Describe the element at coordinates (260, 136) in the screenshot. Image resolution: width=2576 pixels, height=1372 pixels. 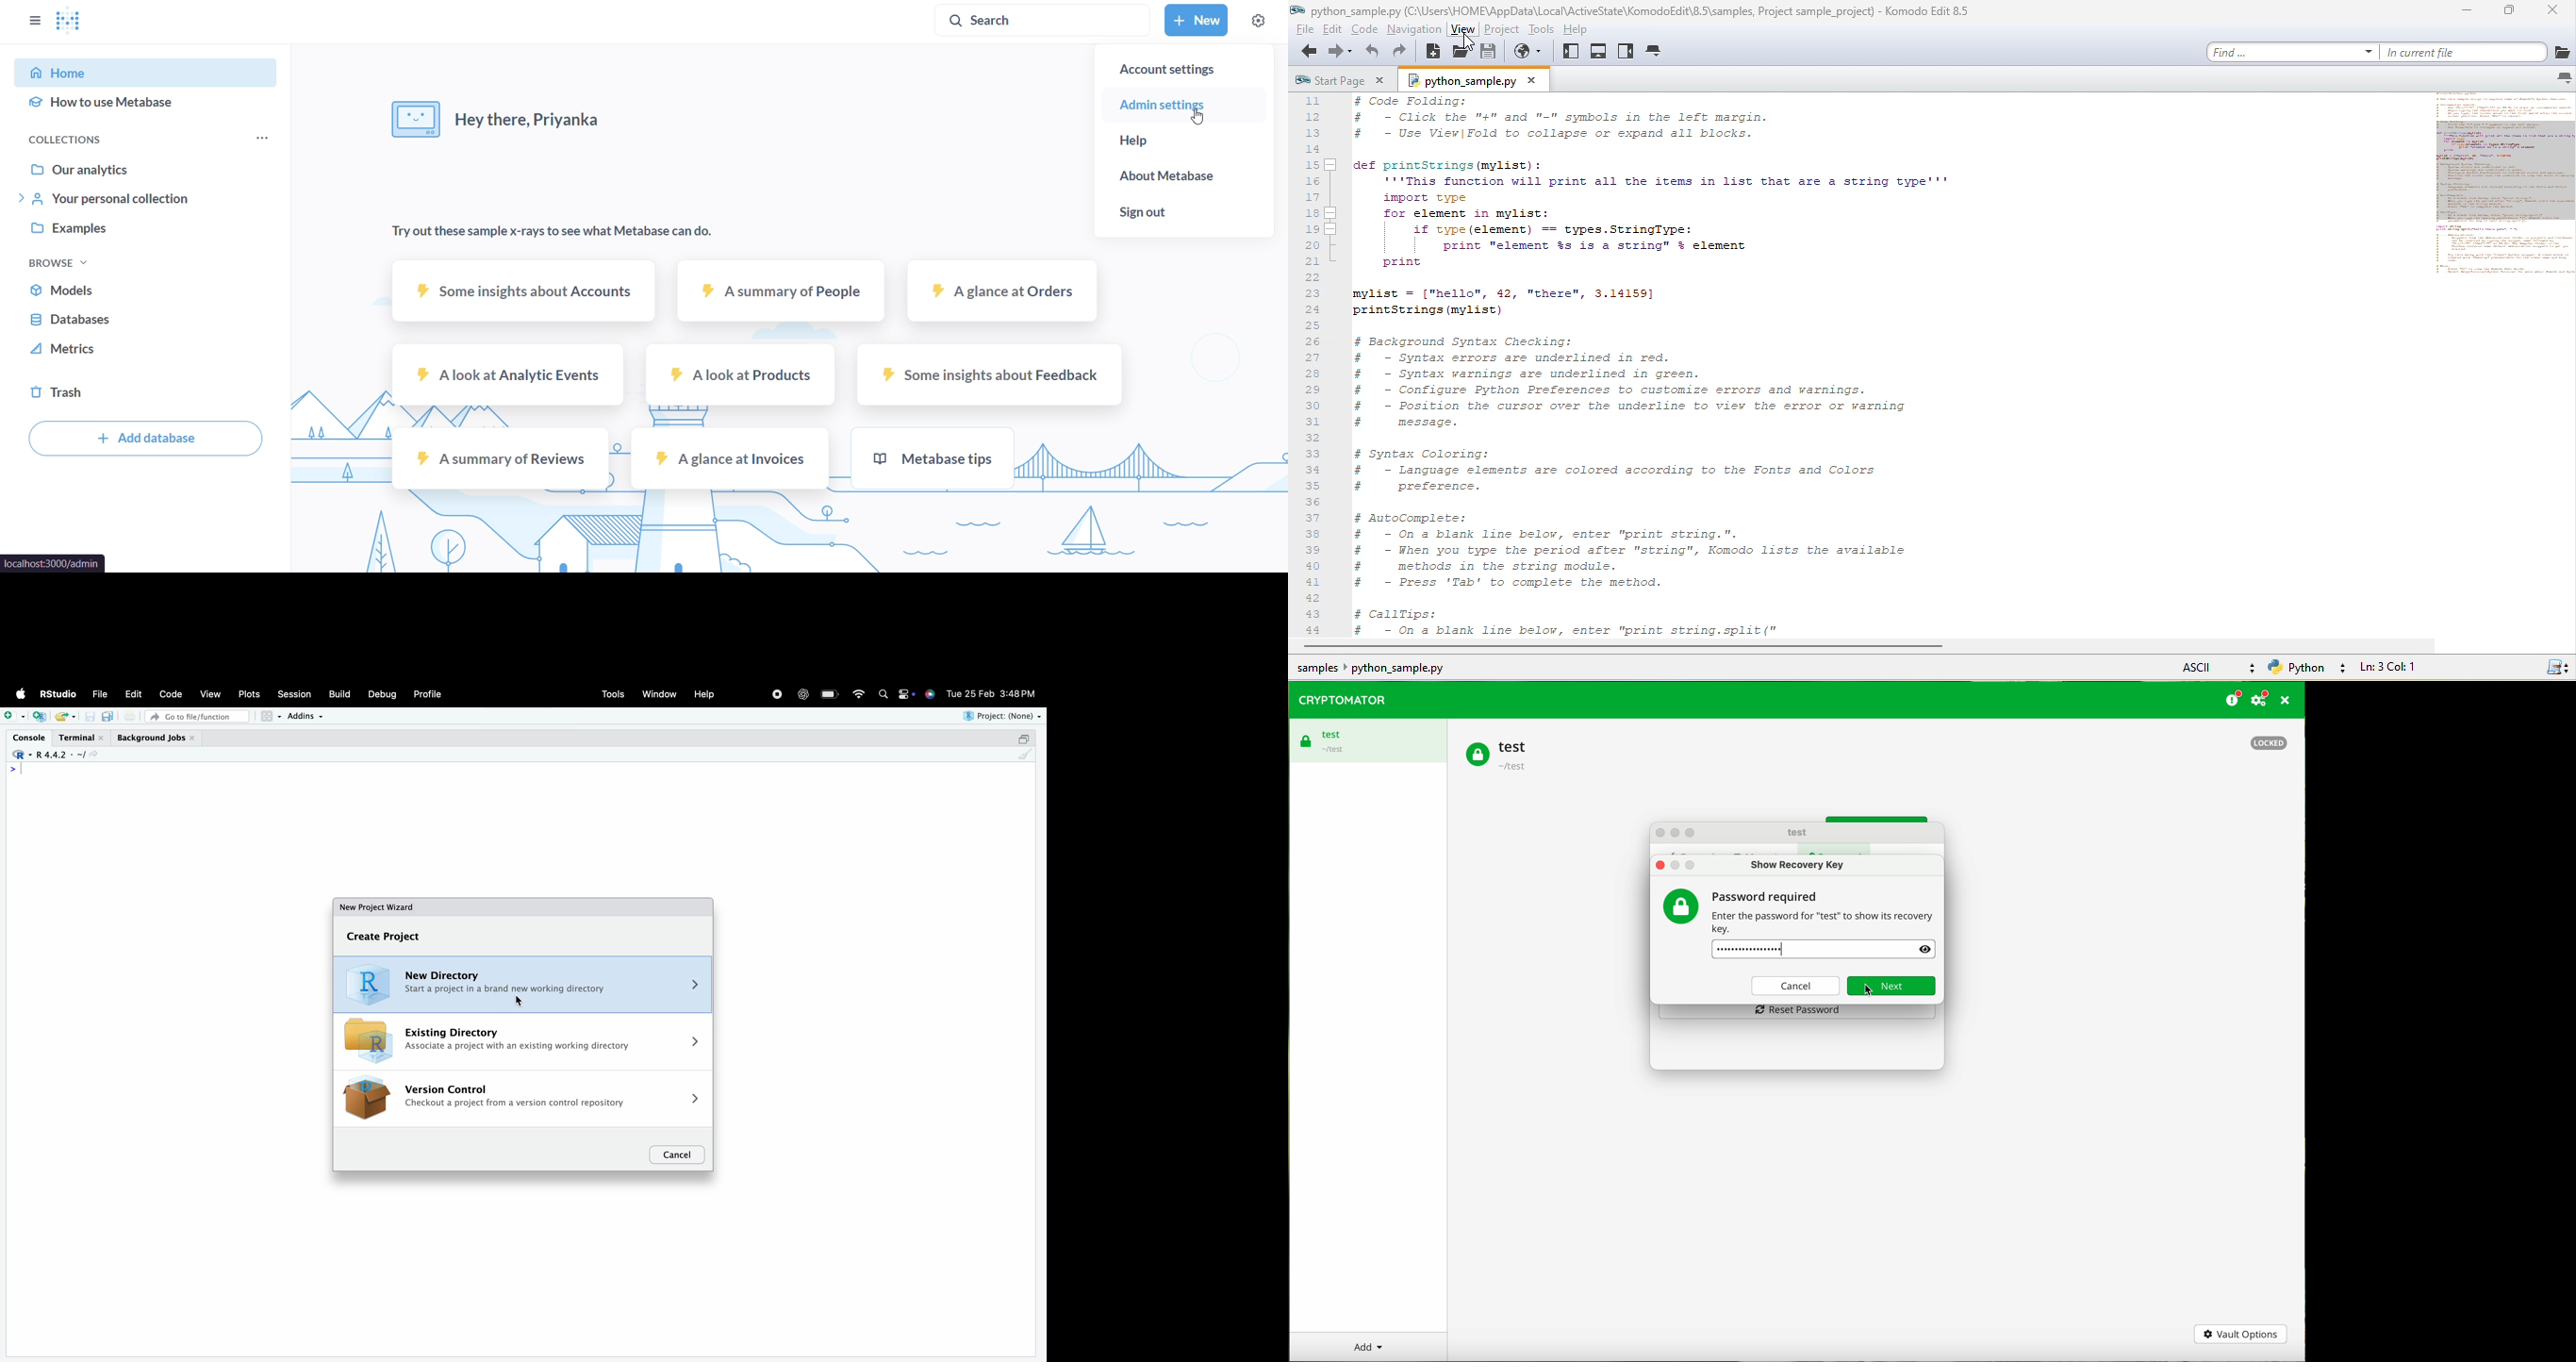
I see `more` at that location.